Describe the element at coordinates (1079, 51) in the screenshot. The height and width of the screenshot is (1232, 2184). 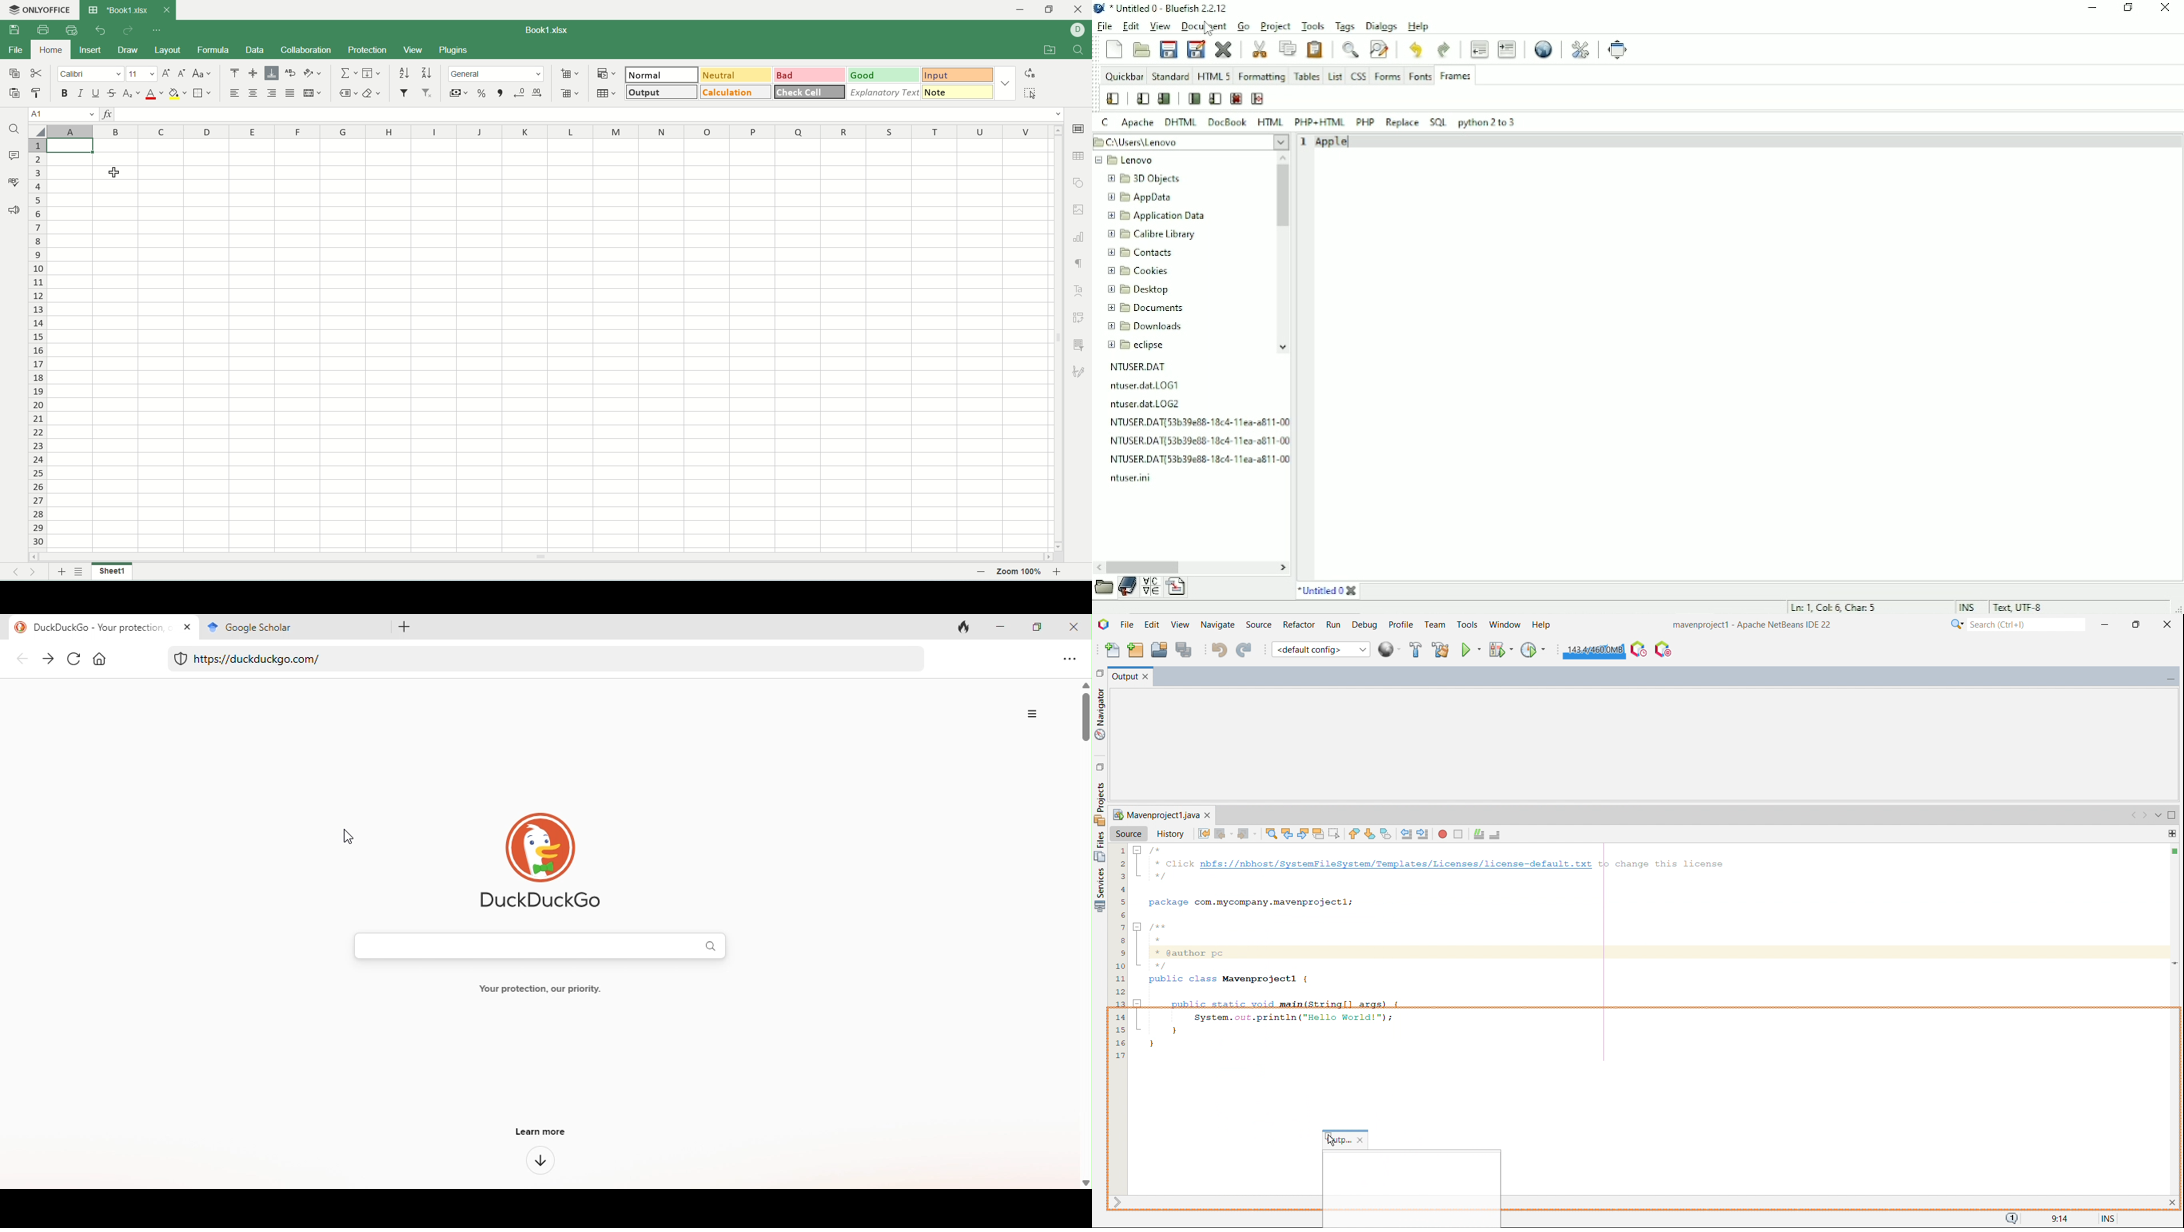
I see `find` at that location.